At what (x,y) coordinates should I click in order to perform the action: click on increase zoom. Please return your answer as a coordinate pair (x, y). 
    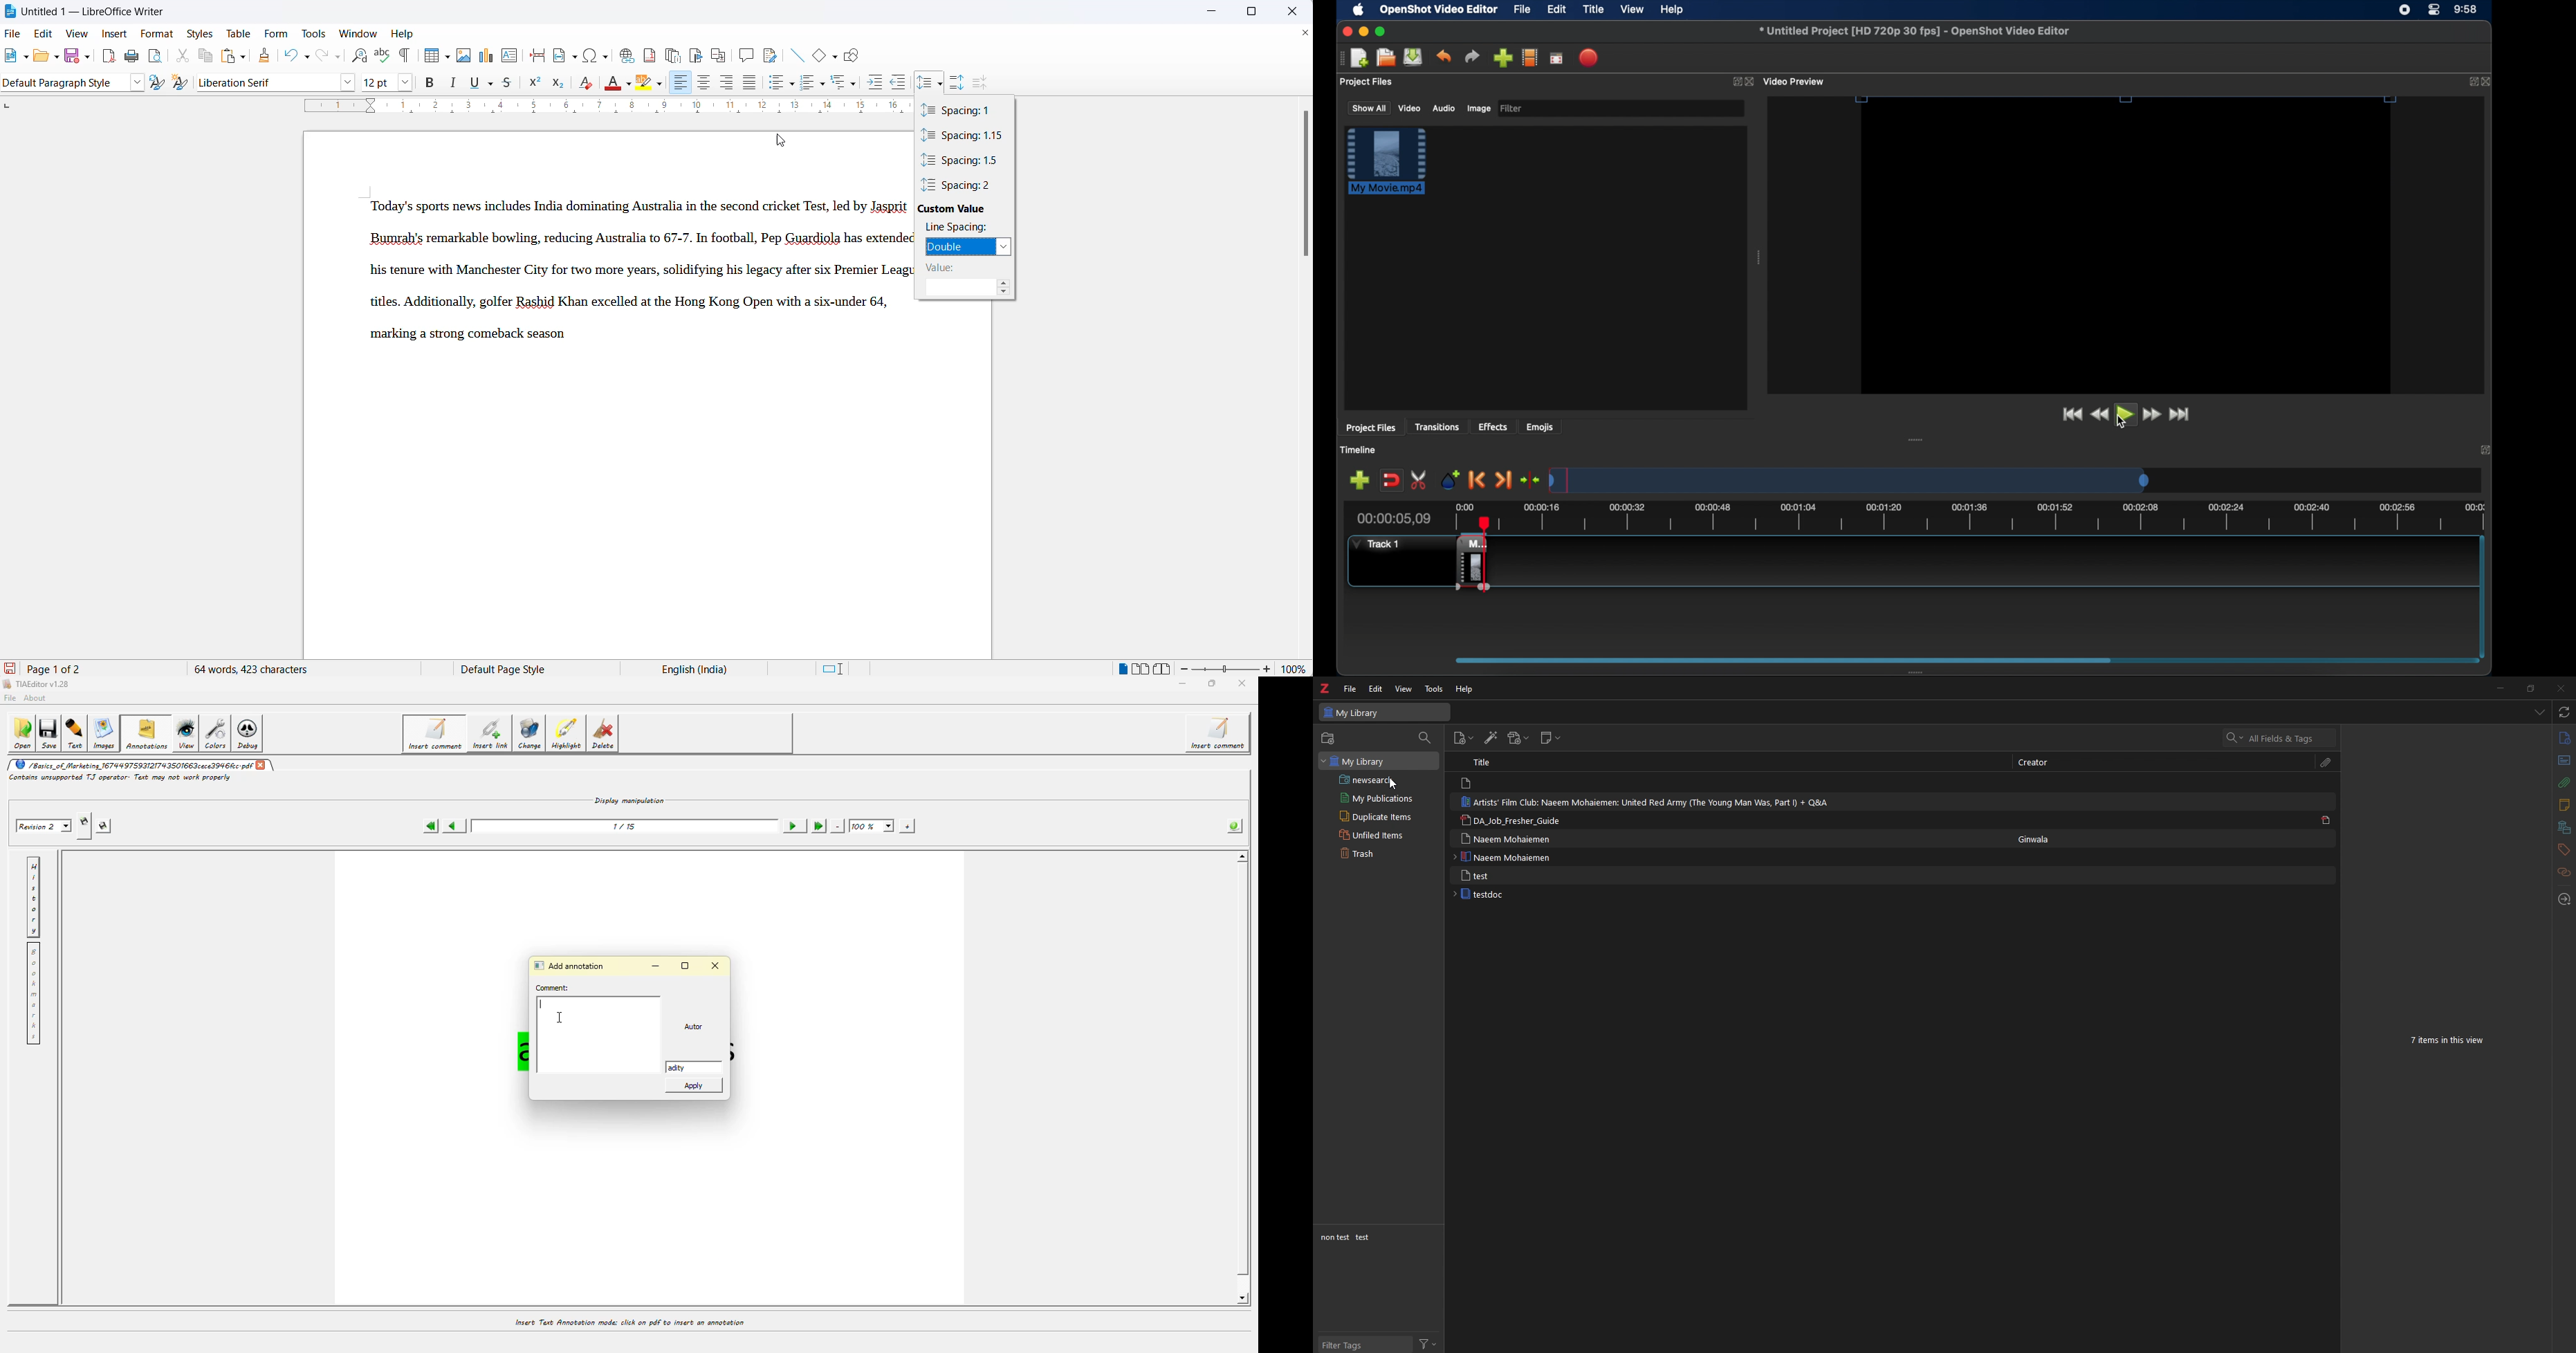
    Looking at the image, I should click on (1267, 668).